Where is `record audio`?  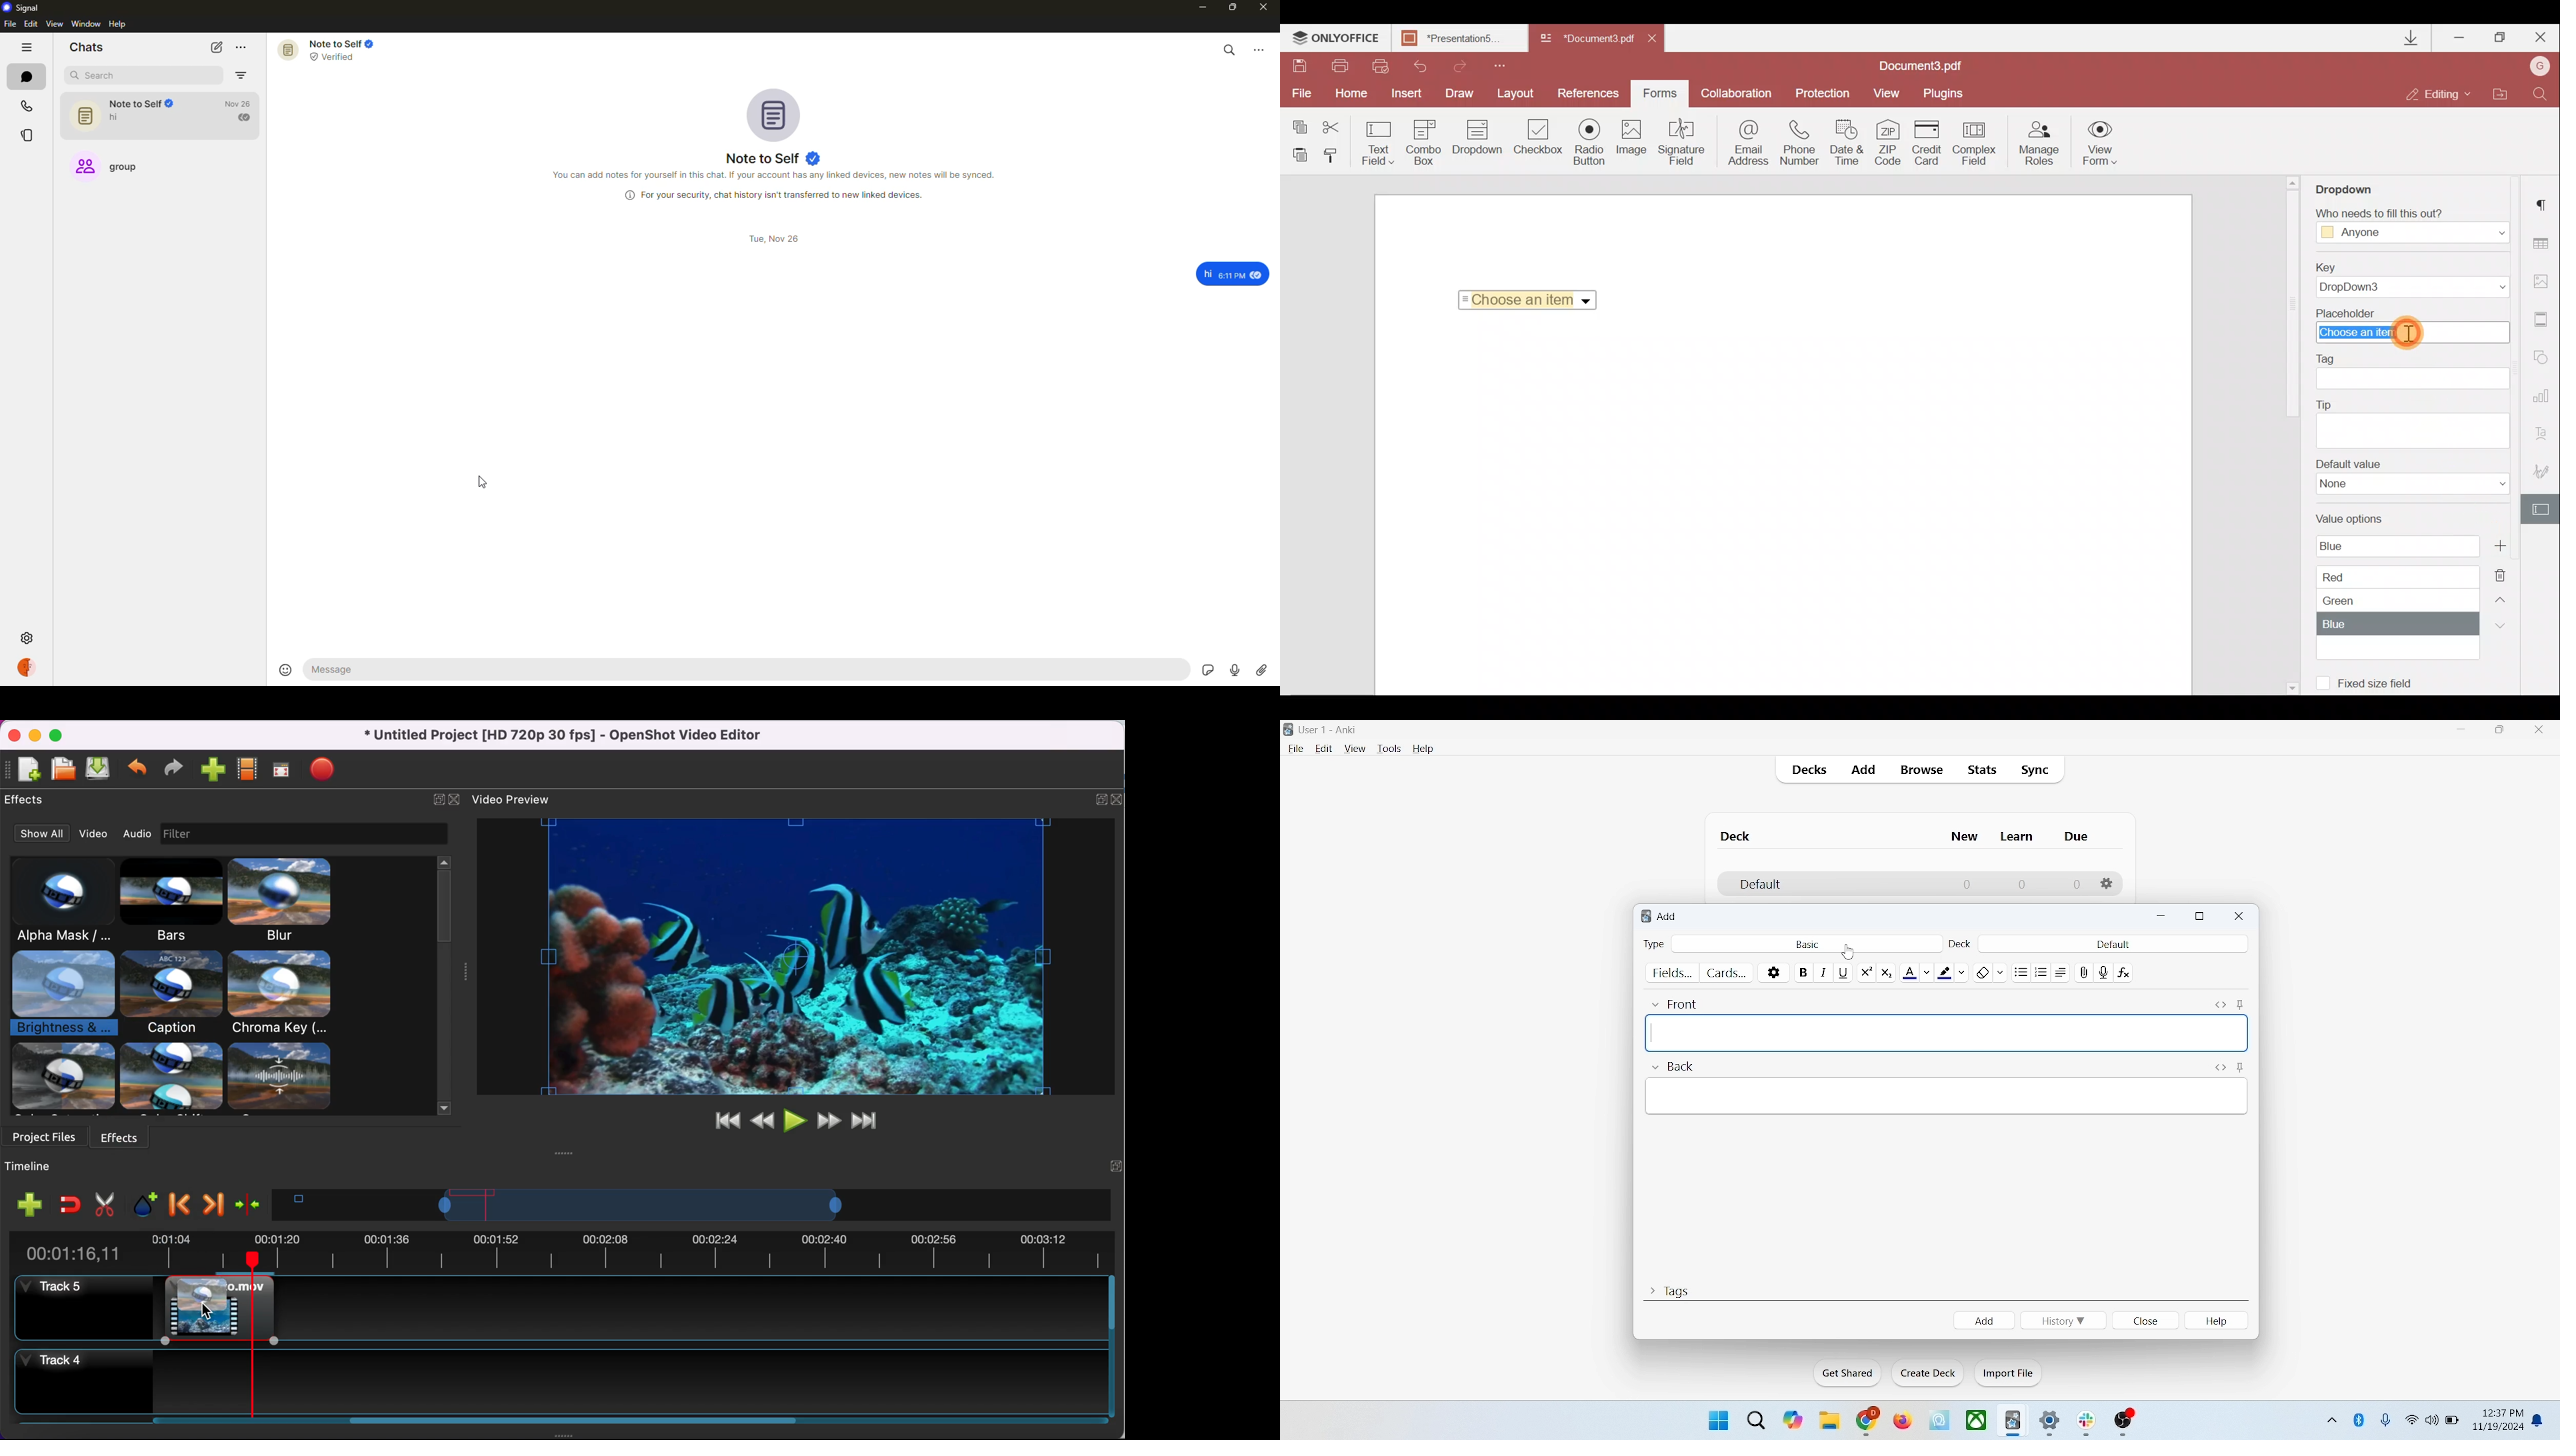 record audio is located at coordinates (2104, 974).